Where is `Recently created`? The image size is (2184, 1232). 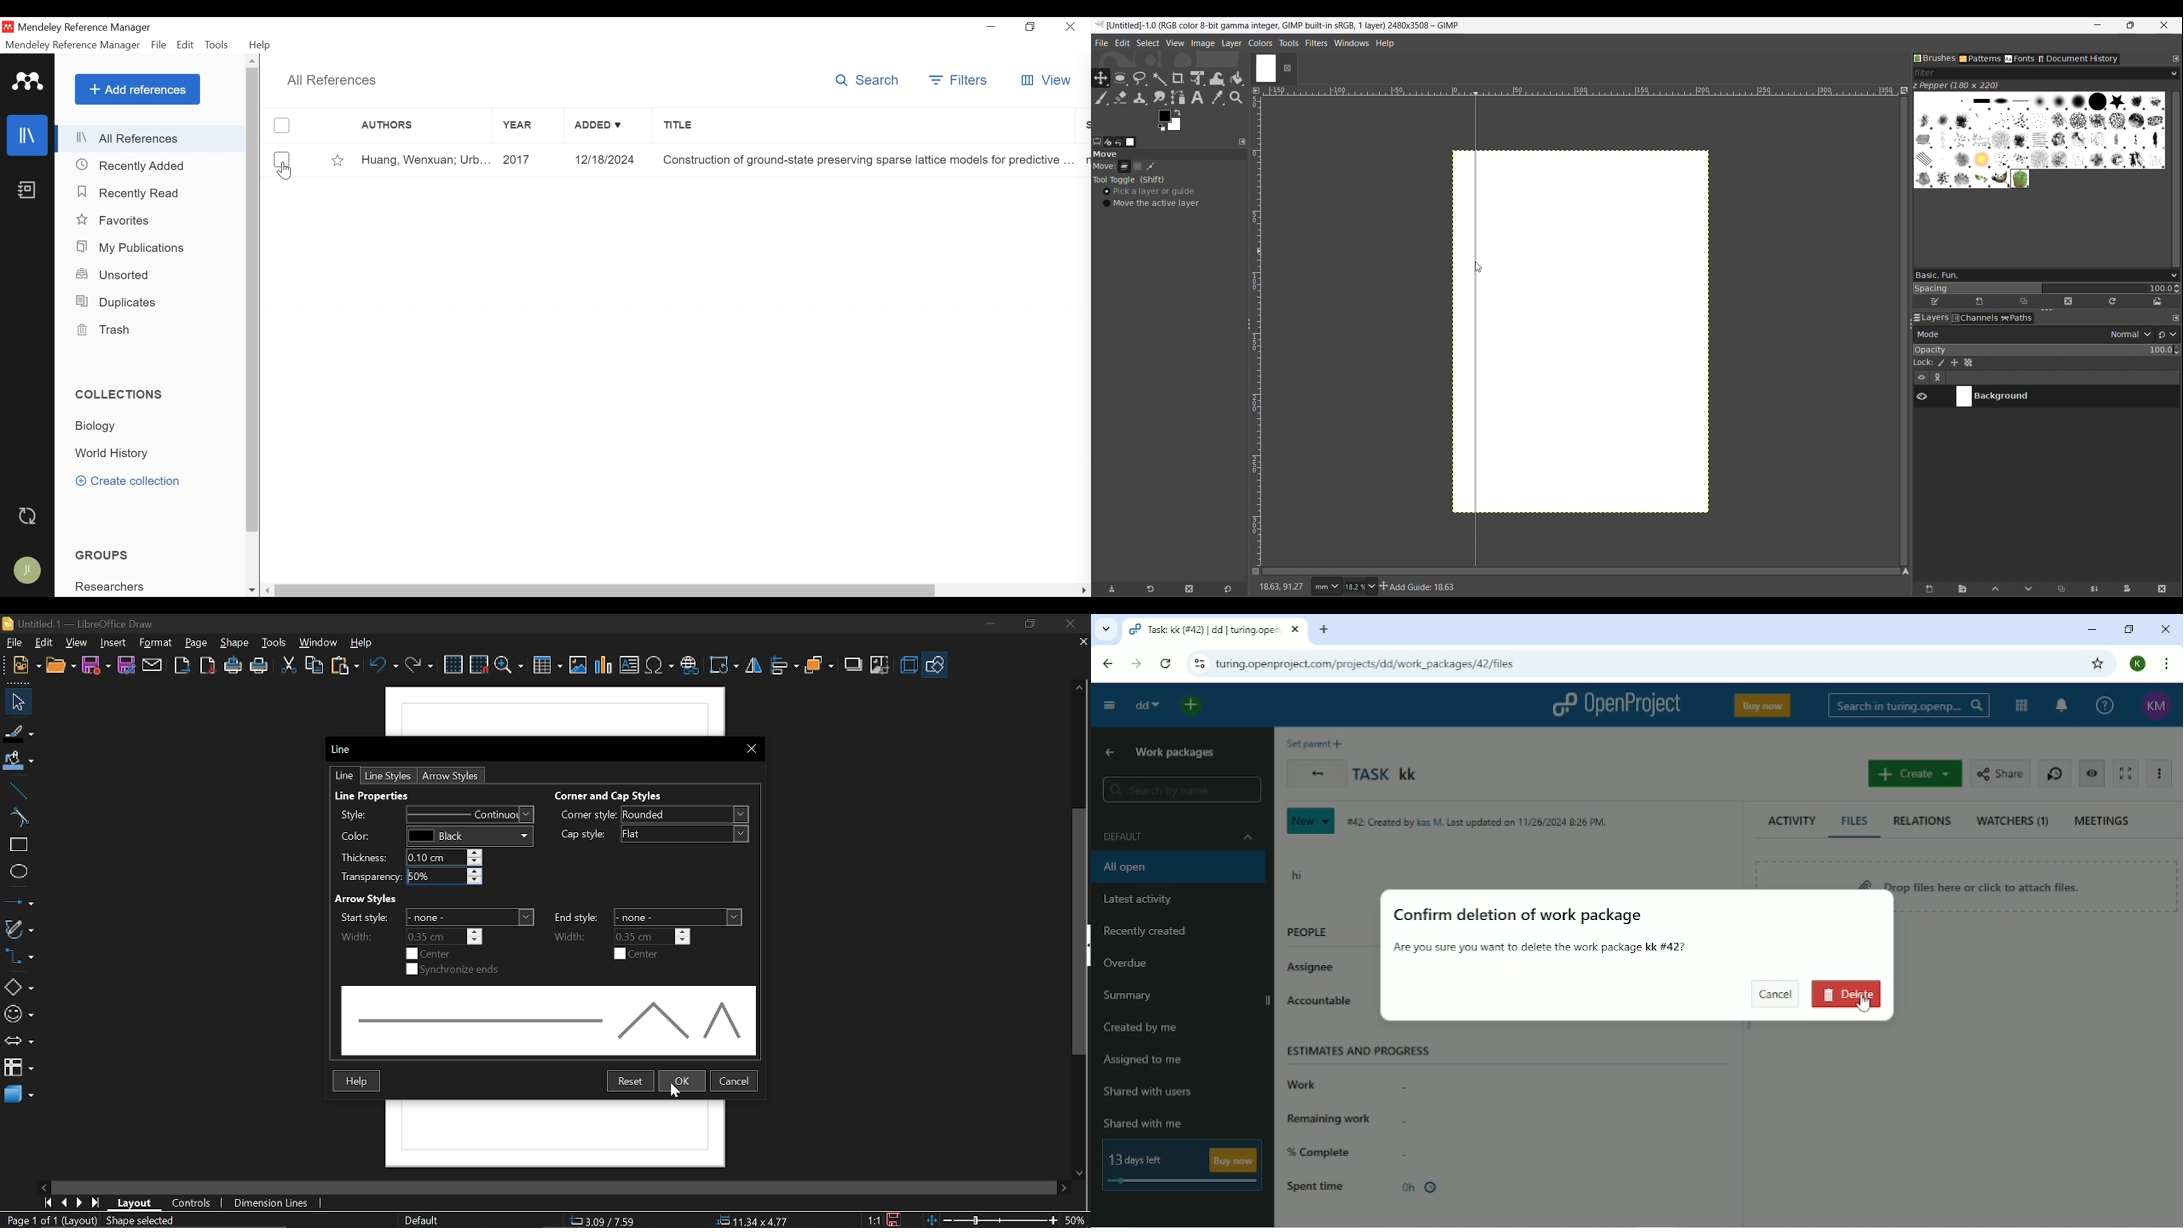
Recently created is located at coordinates (1147, 931).